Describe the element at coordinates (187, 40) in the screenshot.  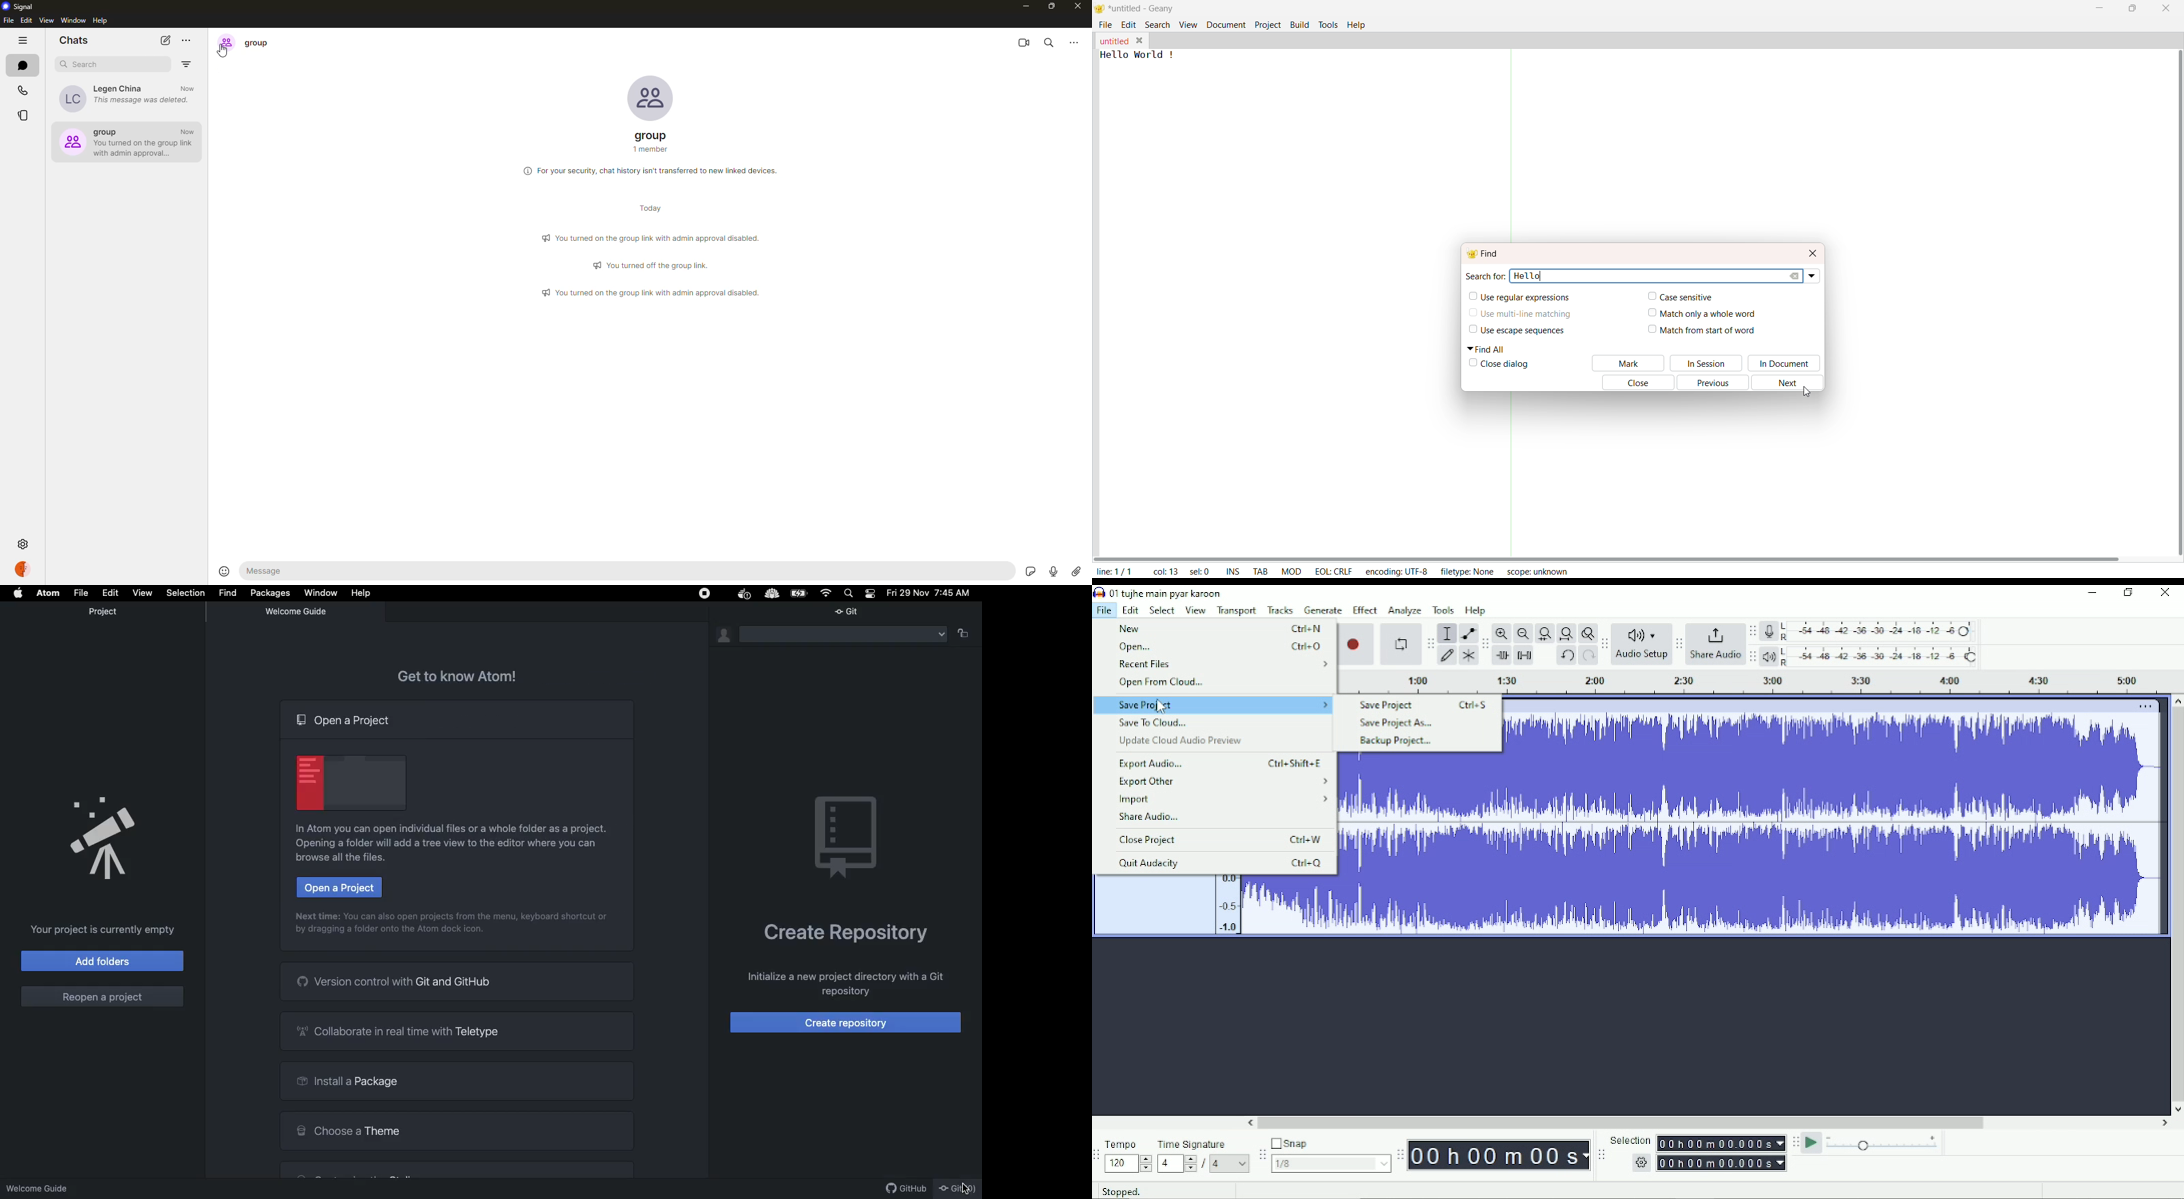
I see `more` at that location.